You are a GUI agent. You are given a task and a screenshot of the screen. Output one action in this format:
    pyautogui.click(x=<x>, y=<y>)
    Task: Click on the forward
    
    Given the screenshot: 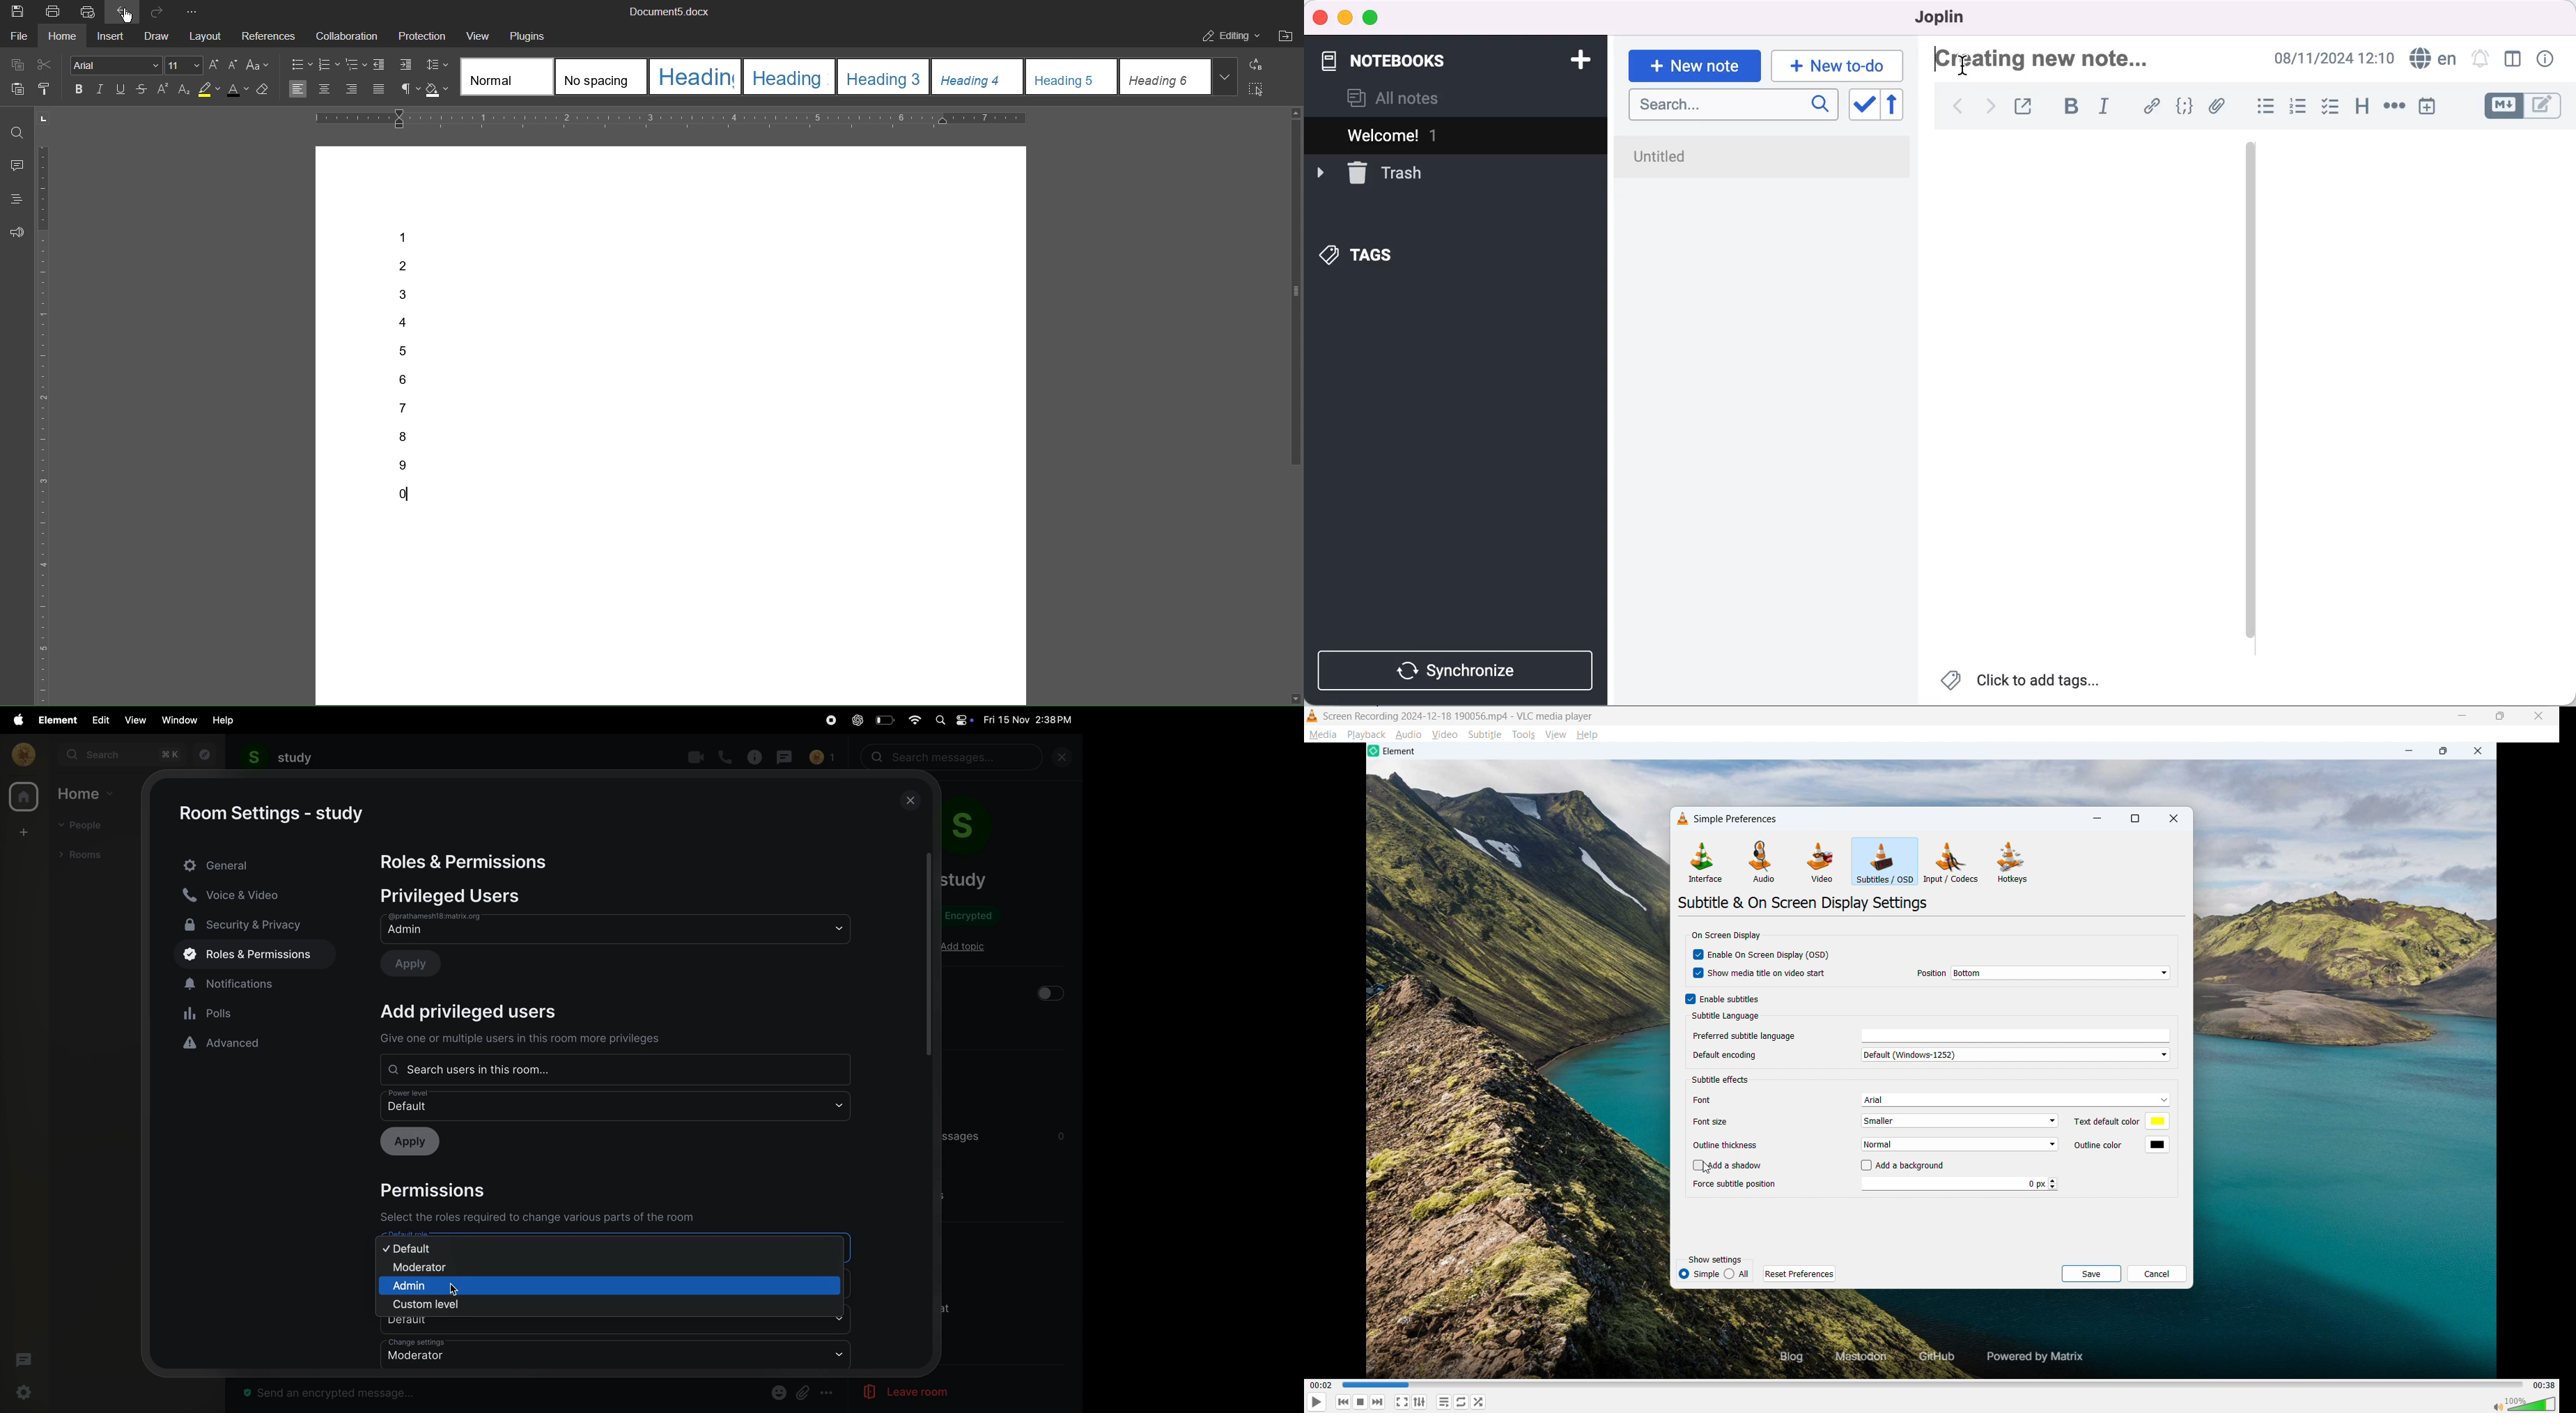 What is the action you would take?
    pyautogui.click(x=1990, y=106)
    